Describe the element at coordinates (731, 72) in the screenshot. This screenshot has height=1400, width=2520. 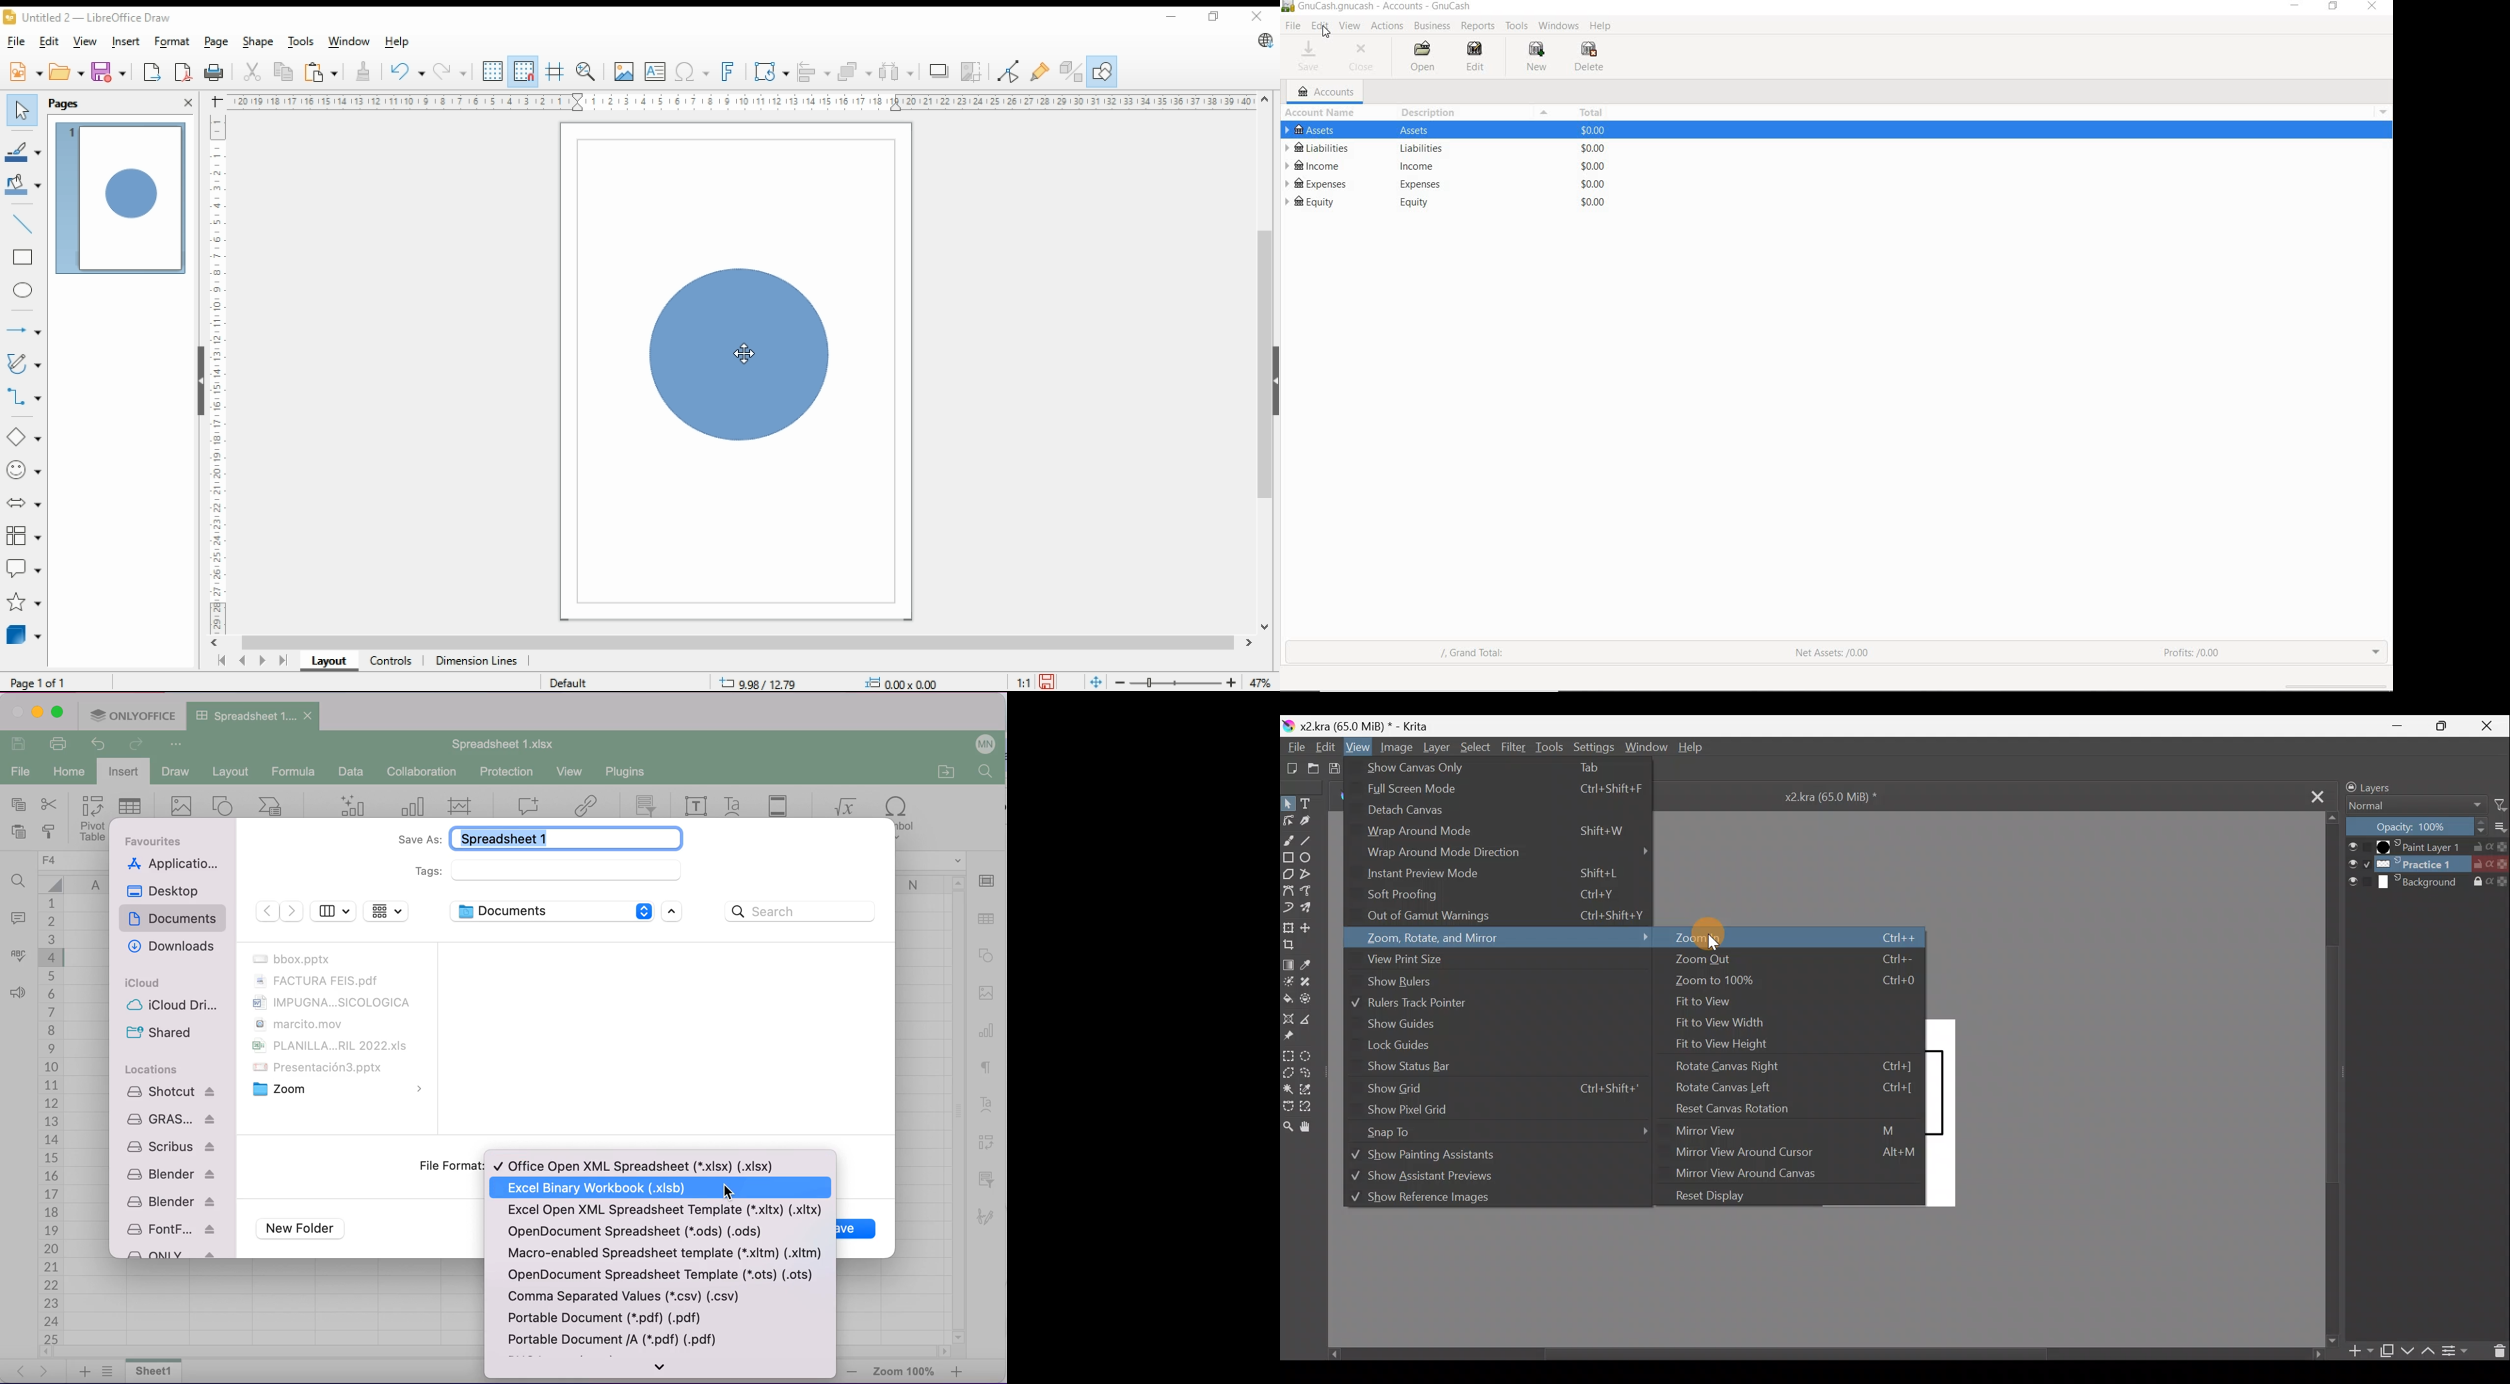
I see `insert fontwork text` at that location.